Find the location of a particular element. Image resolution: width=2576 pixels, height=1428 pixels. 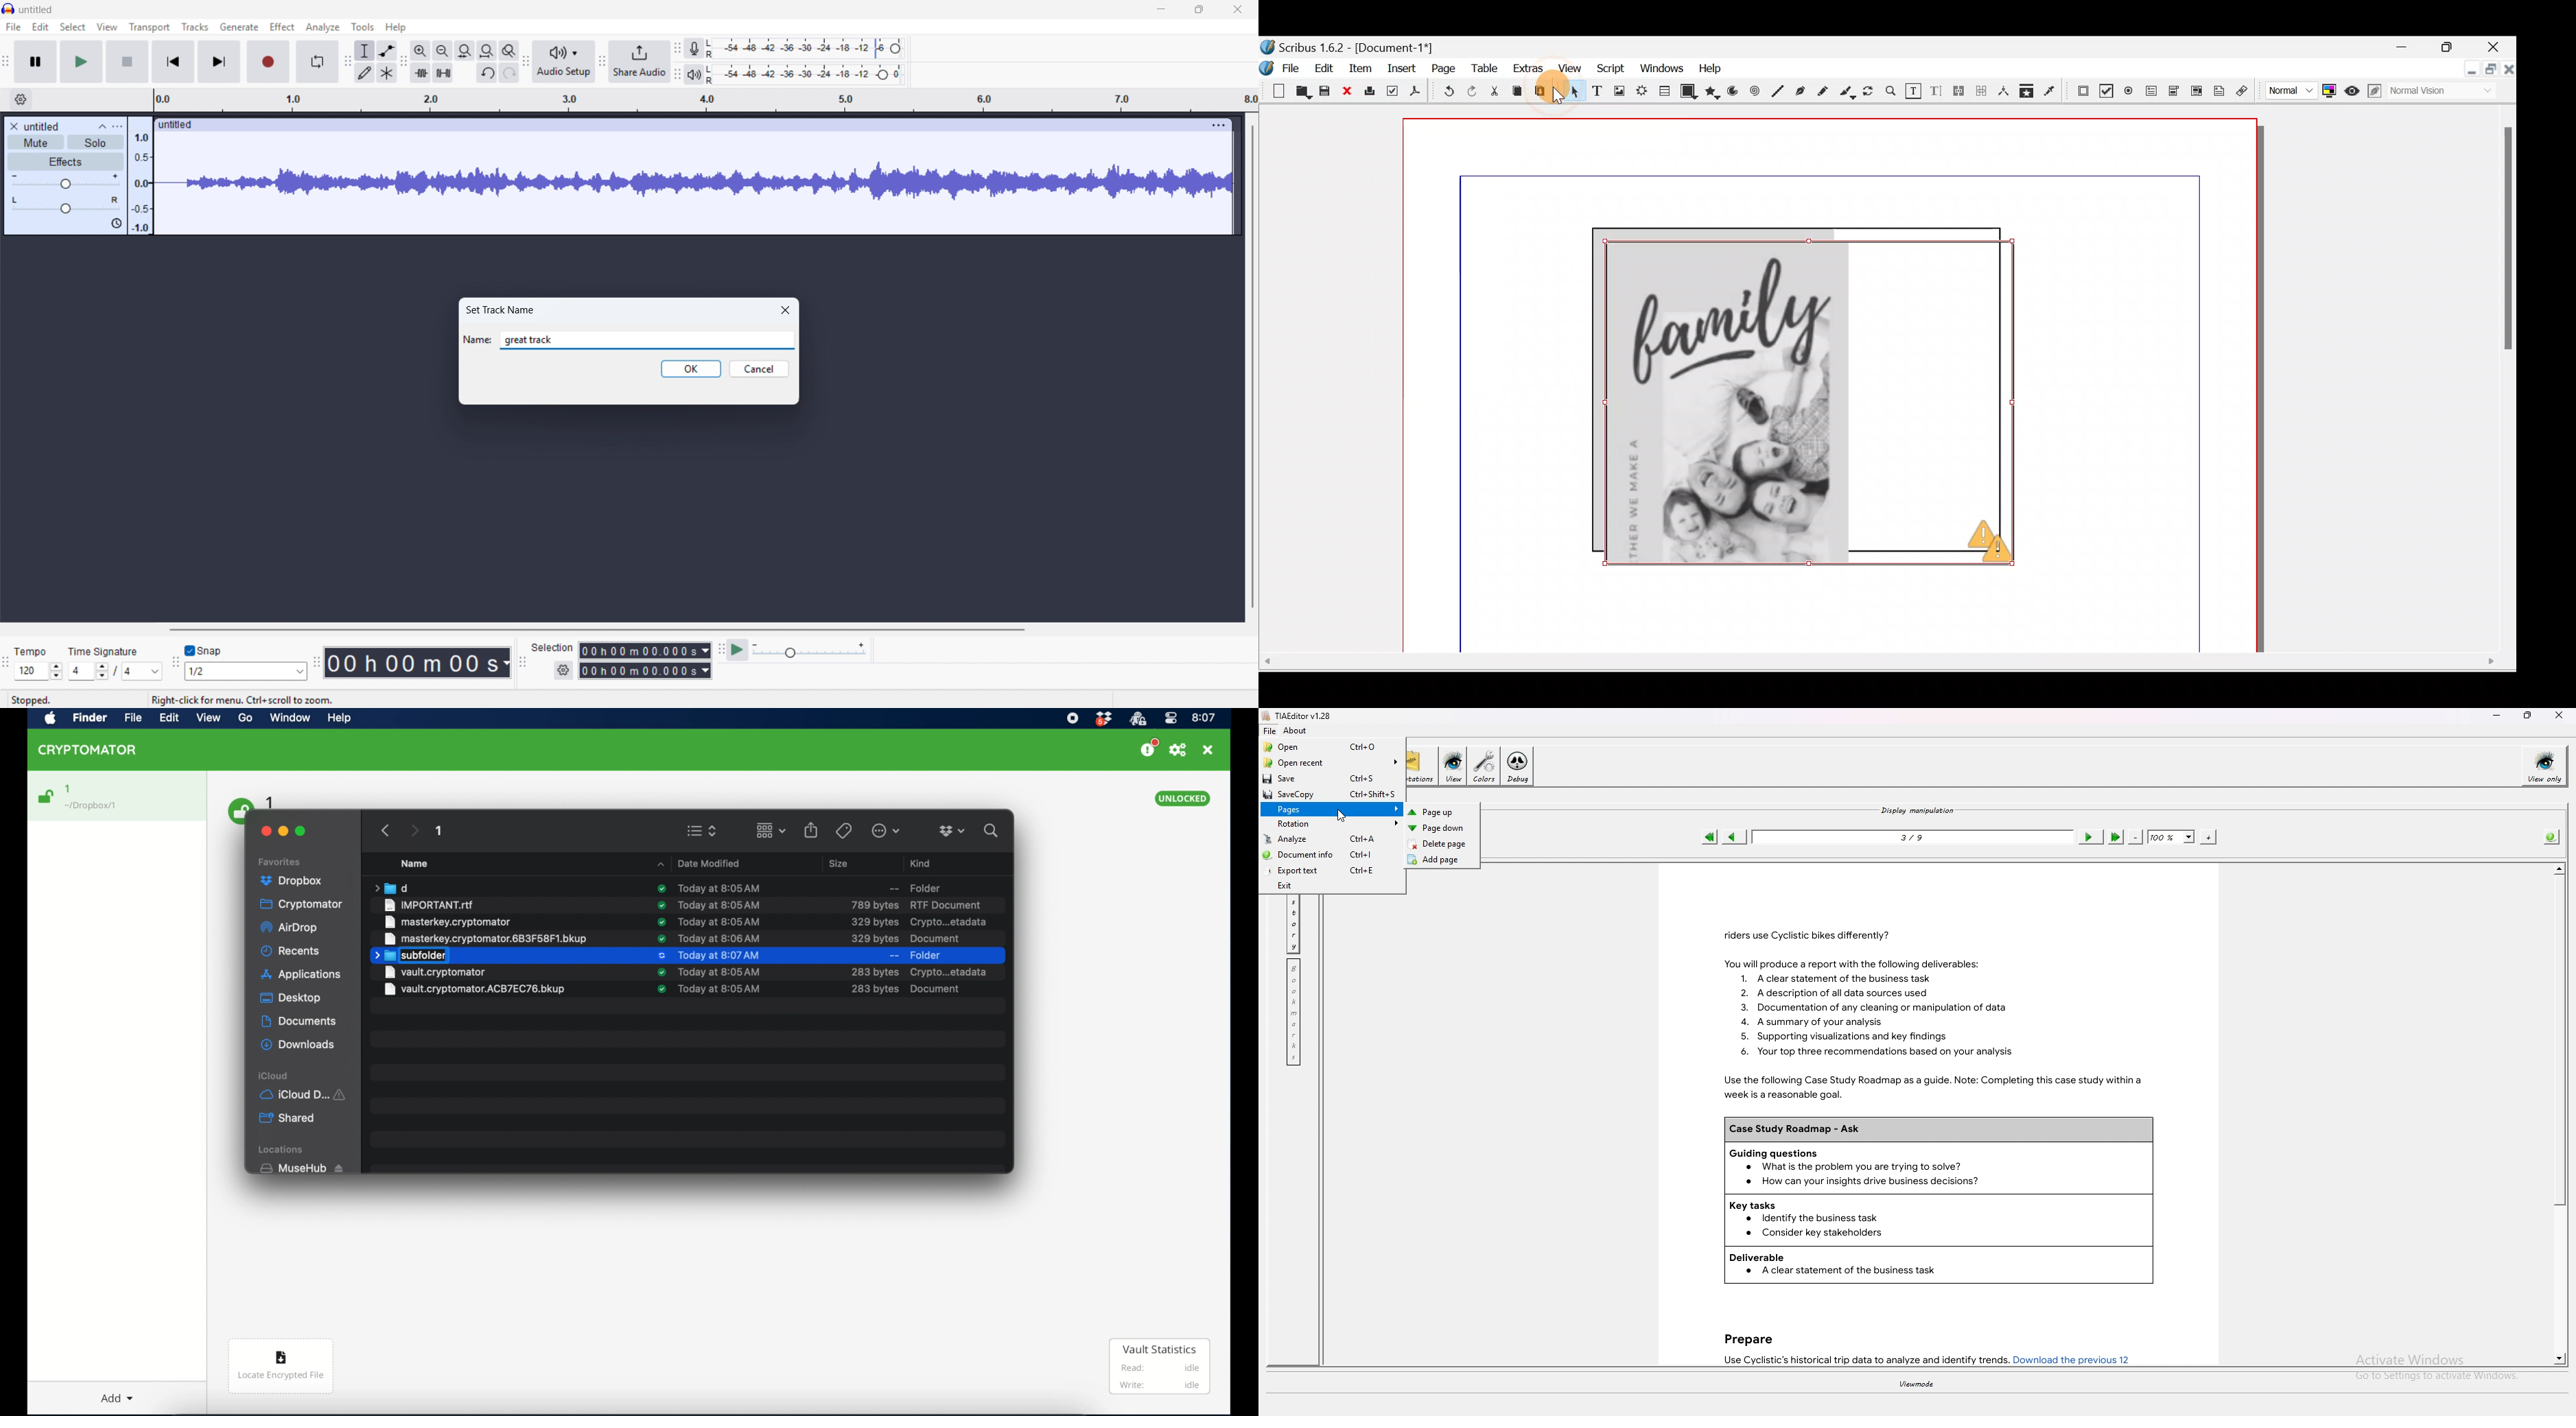

file name is located at coordinates (475, 973).